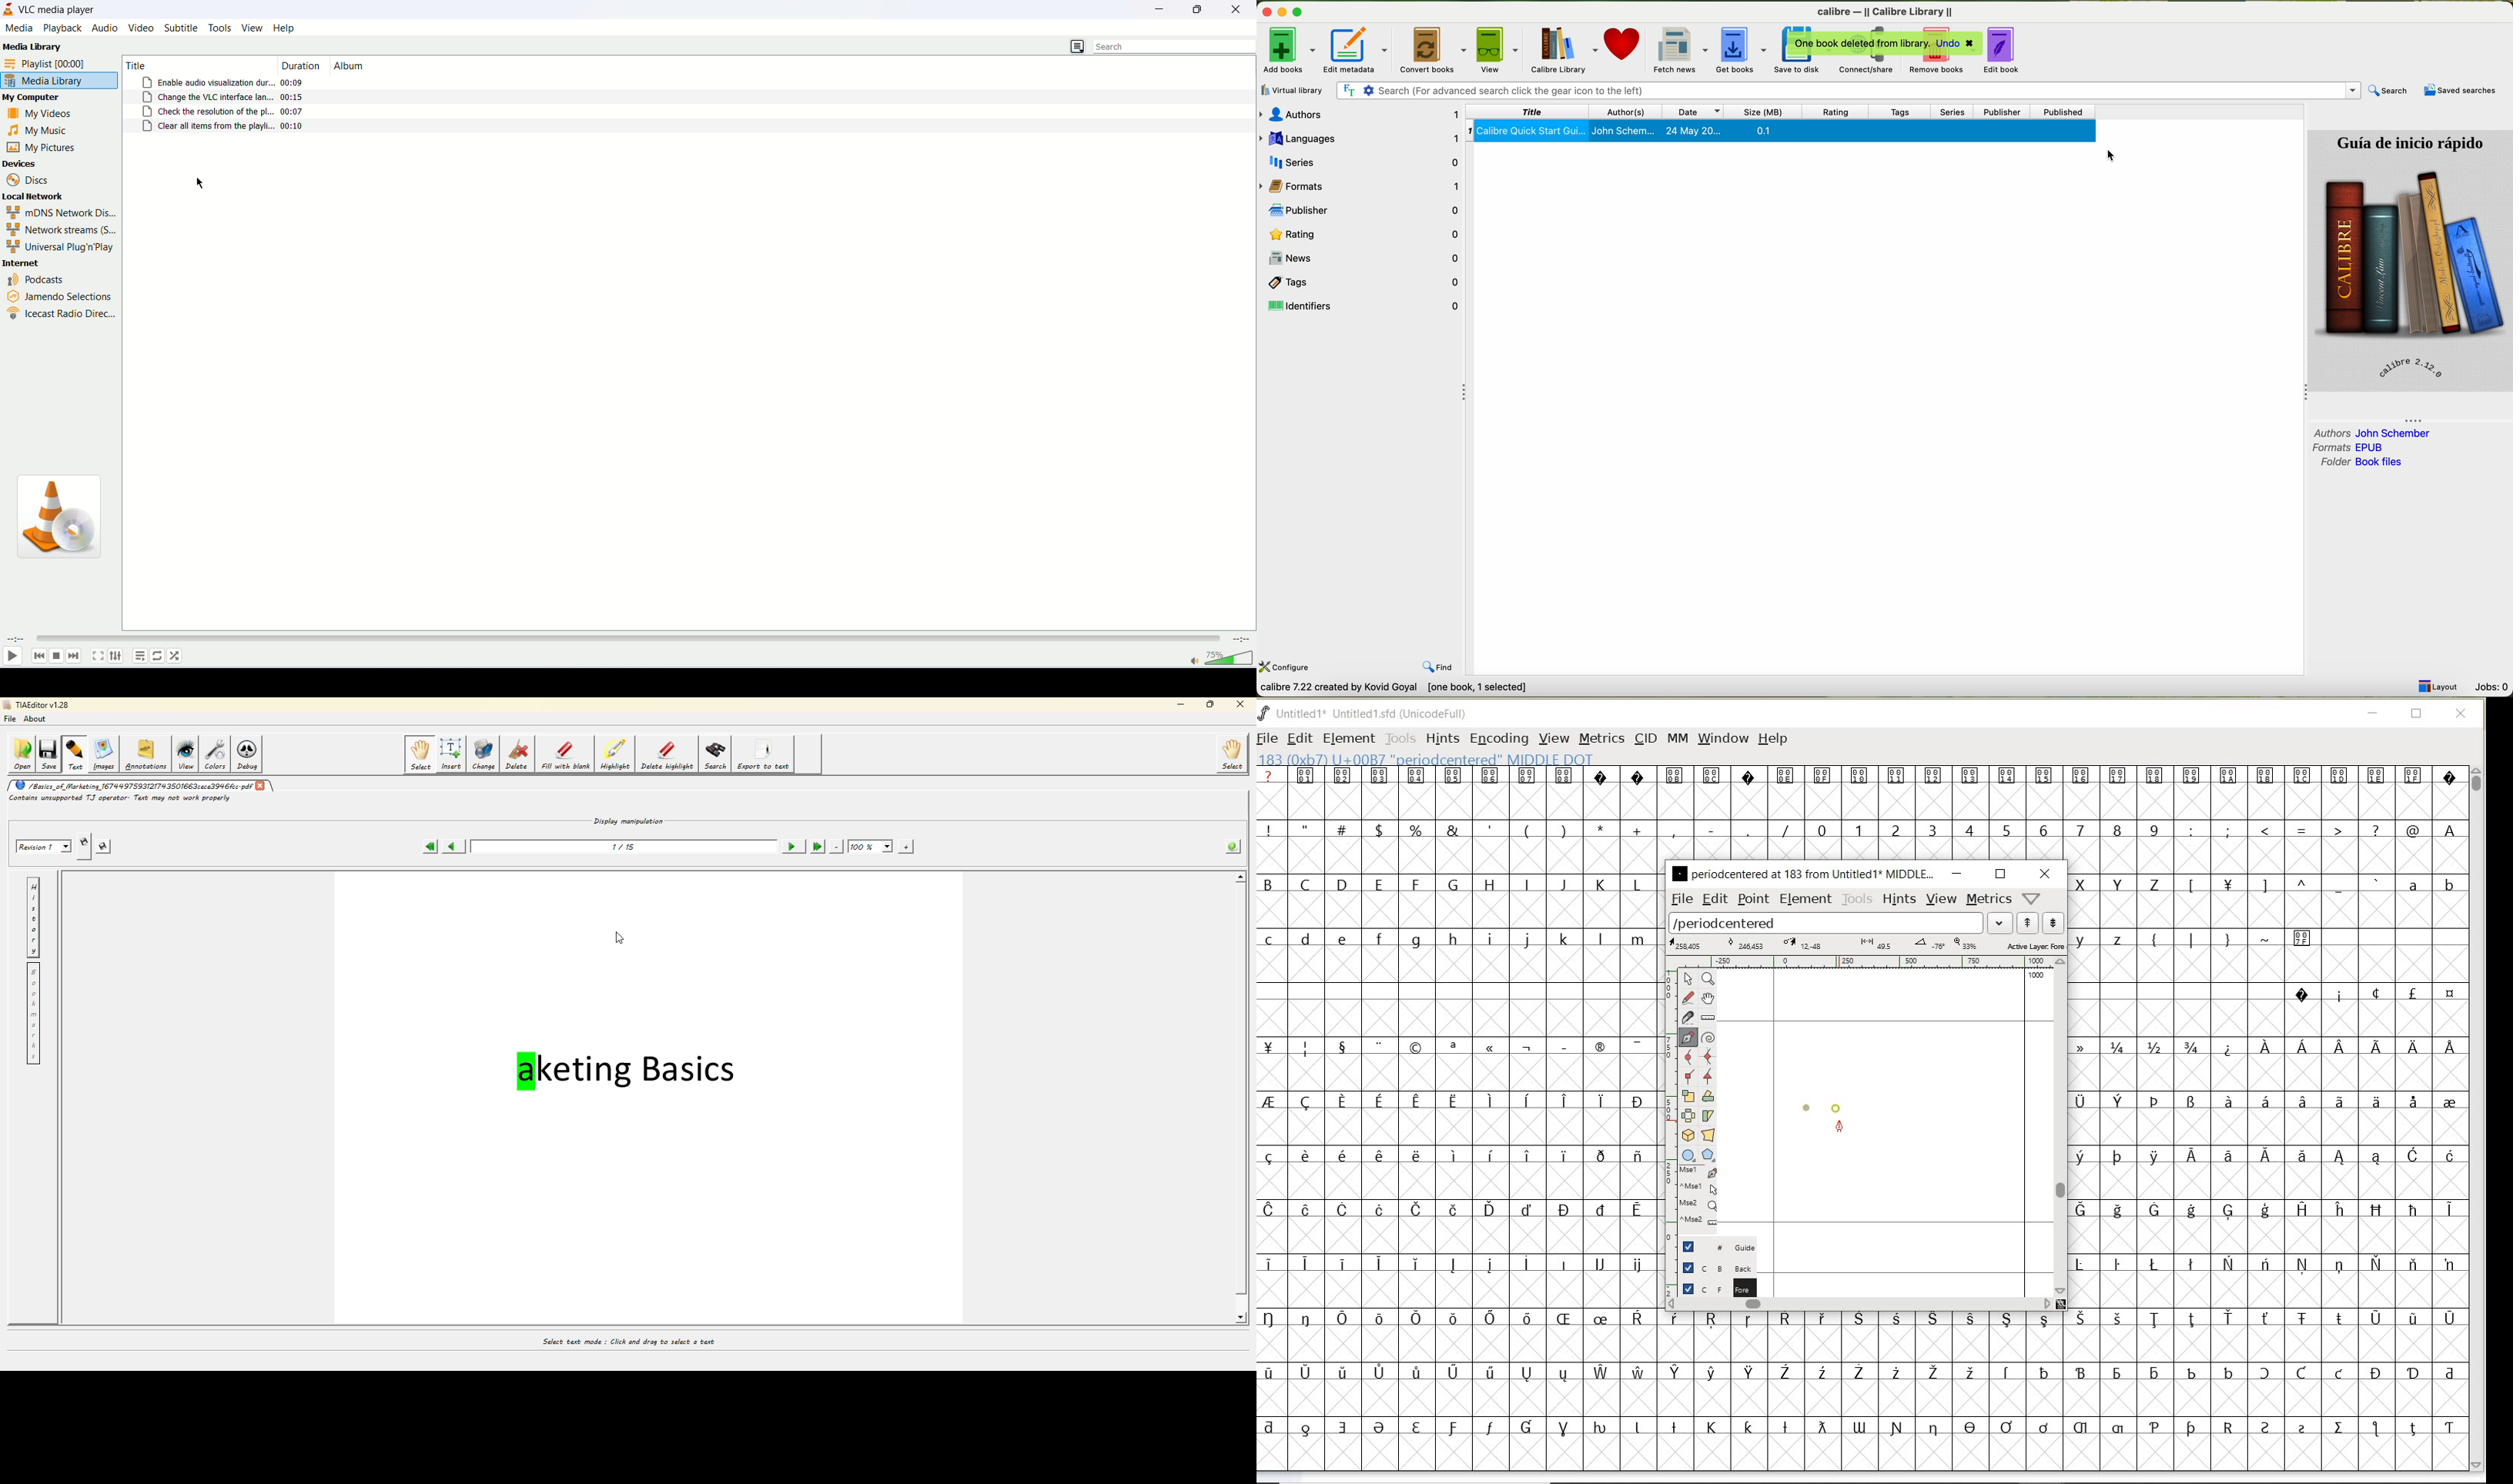 The width and height of the screenshot is (2520, 1484). I want to click on skew the selection, so click(1709, 1114).